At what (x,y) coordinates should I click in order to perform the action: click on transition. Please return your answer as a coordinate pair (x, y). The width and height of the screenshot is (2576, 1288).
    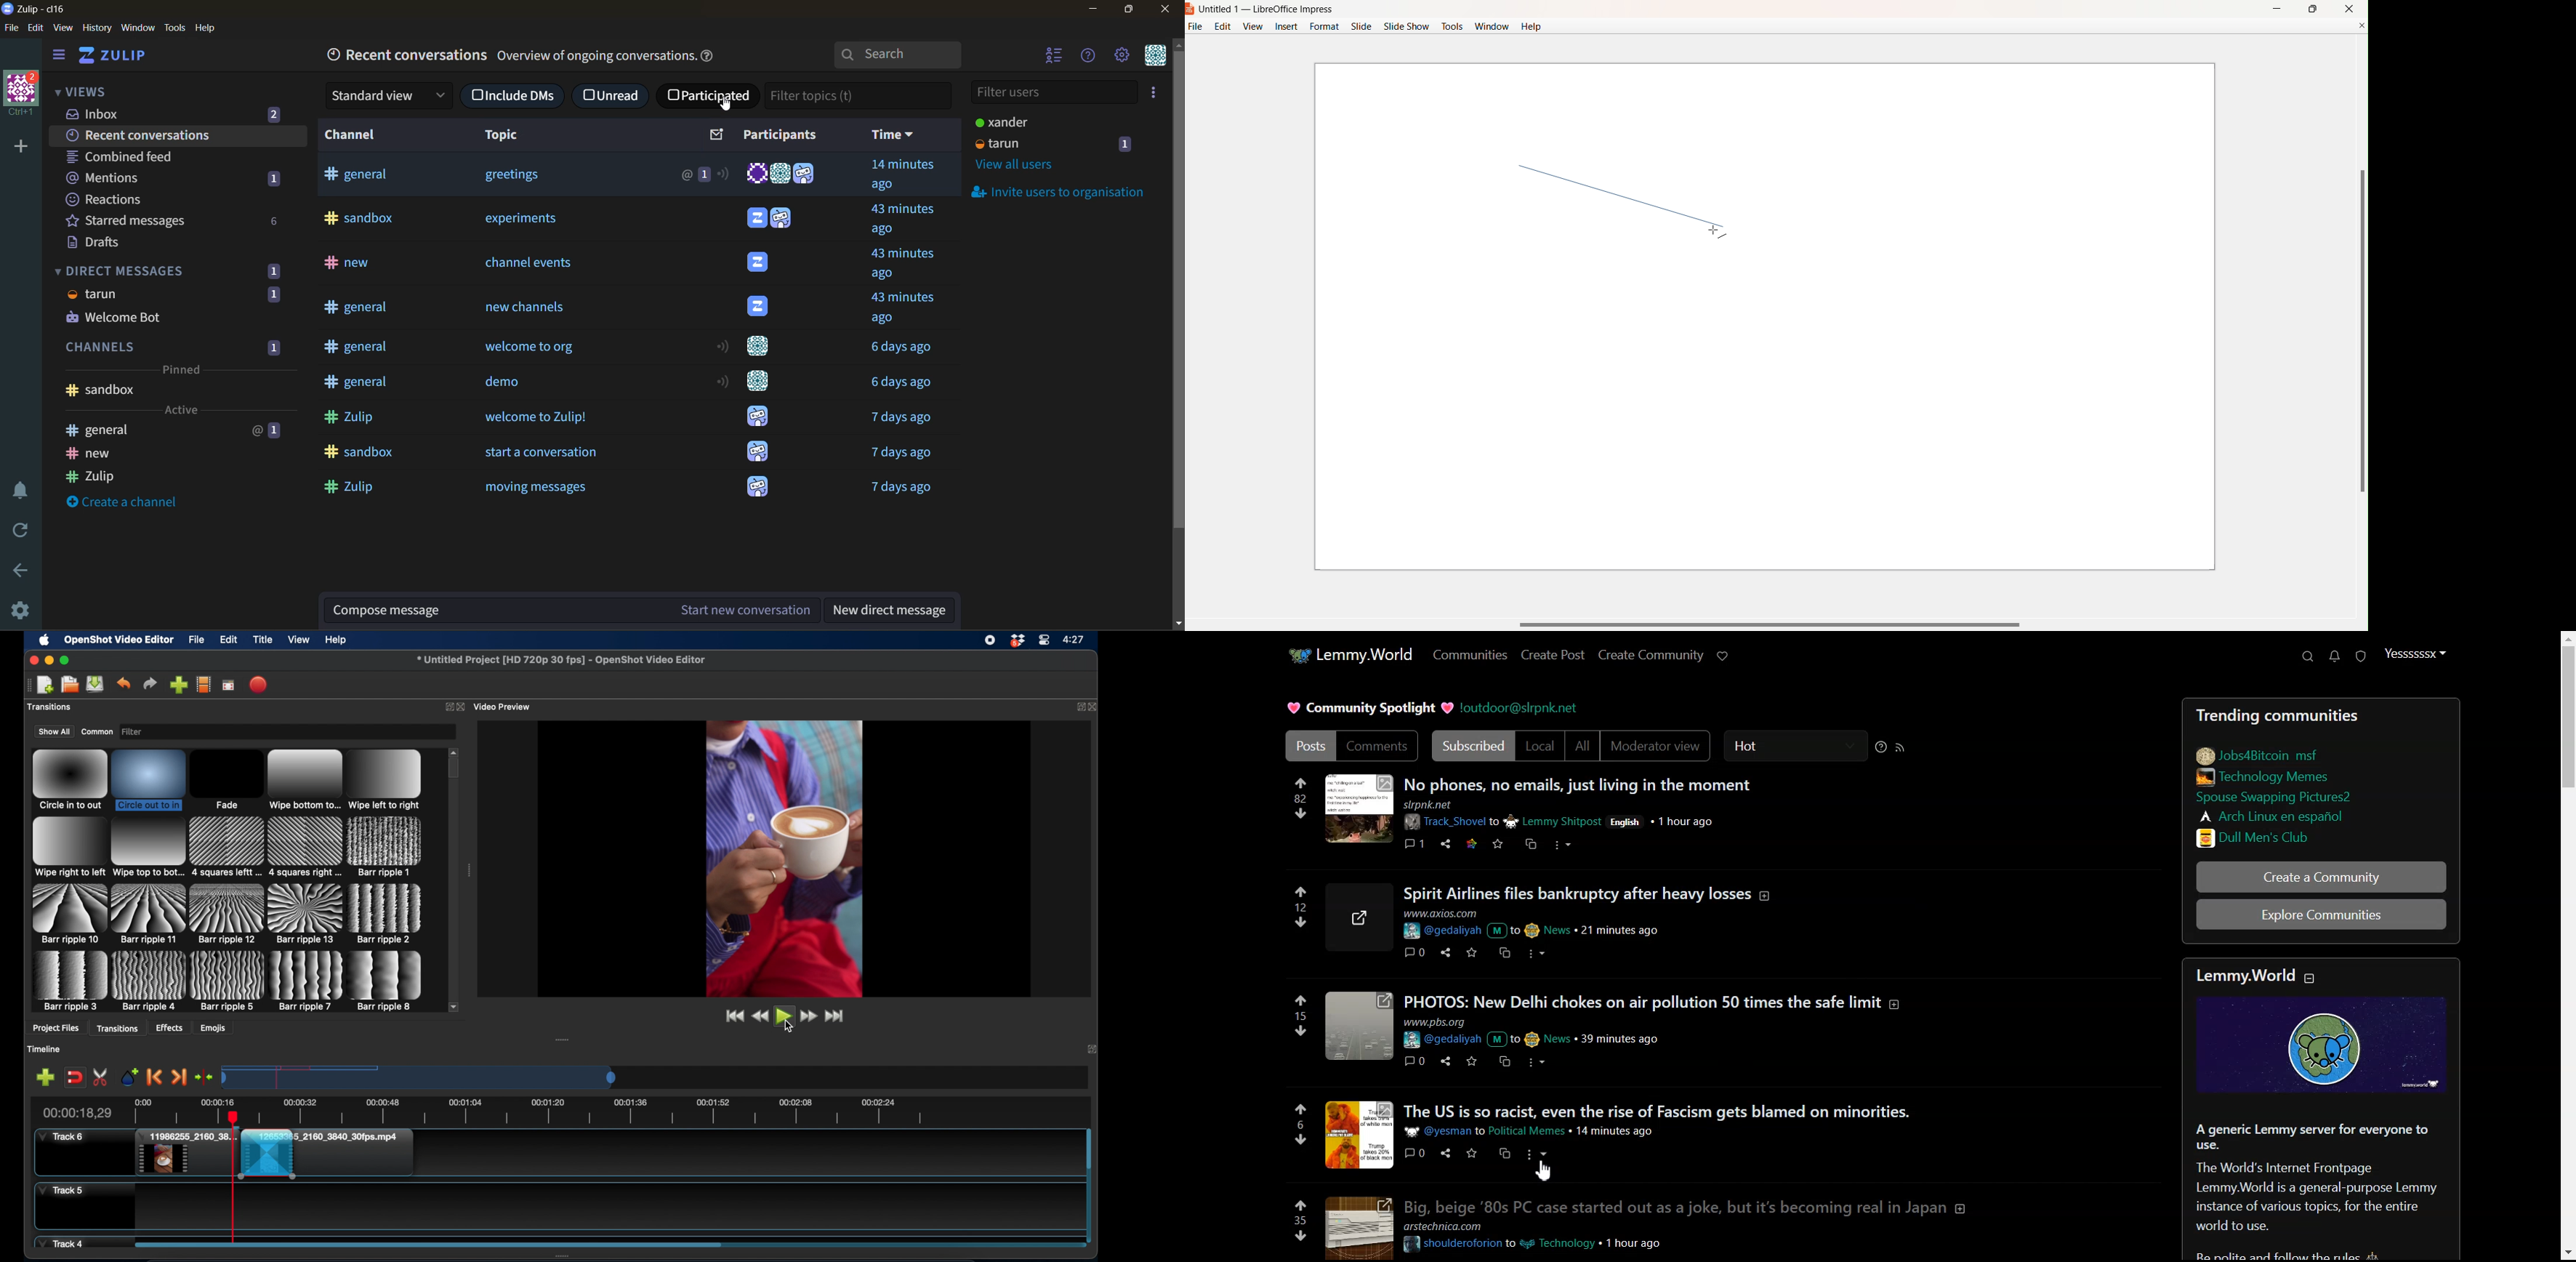
    Looking at the image, I should click on (385, 847).